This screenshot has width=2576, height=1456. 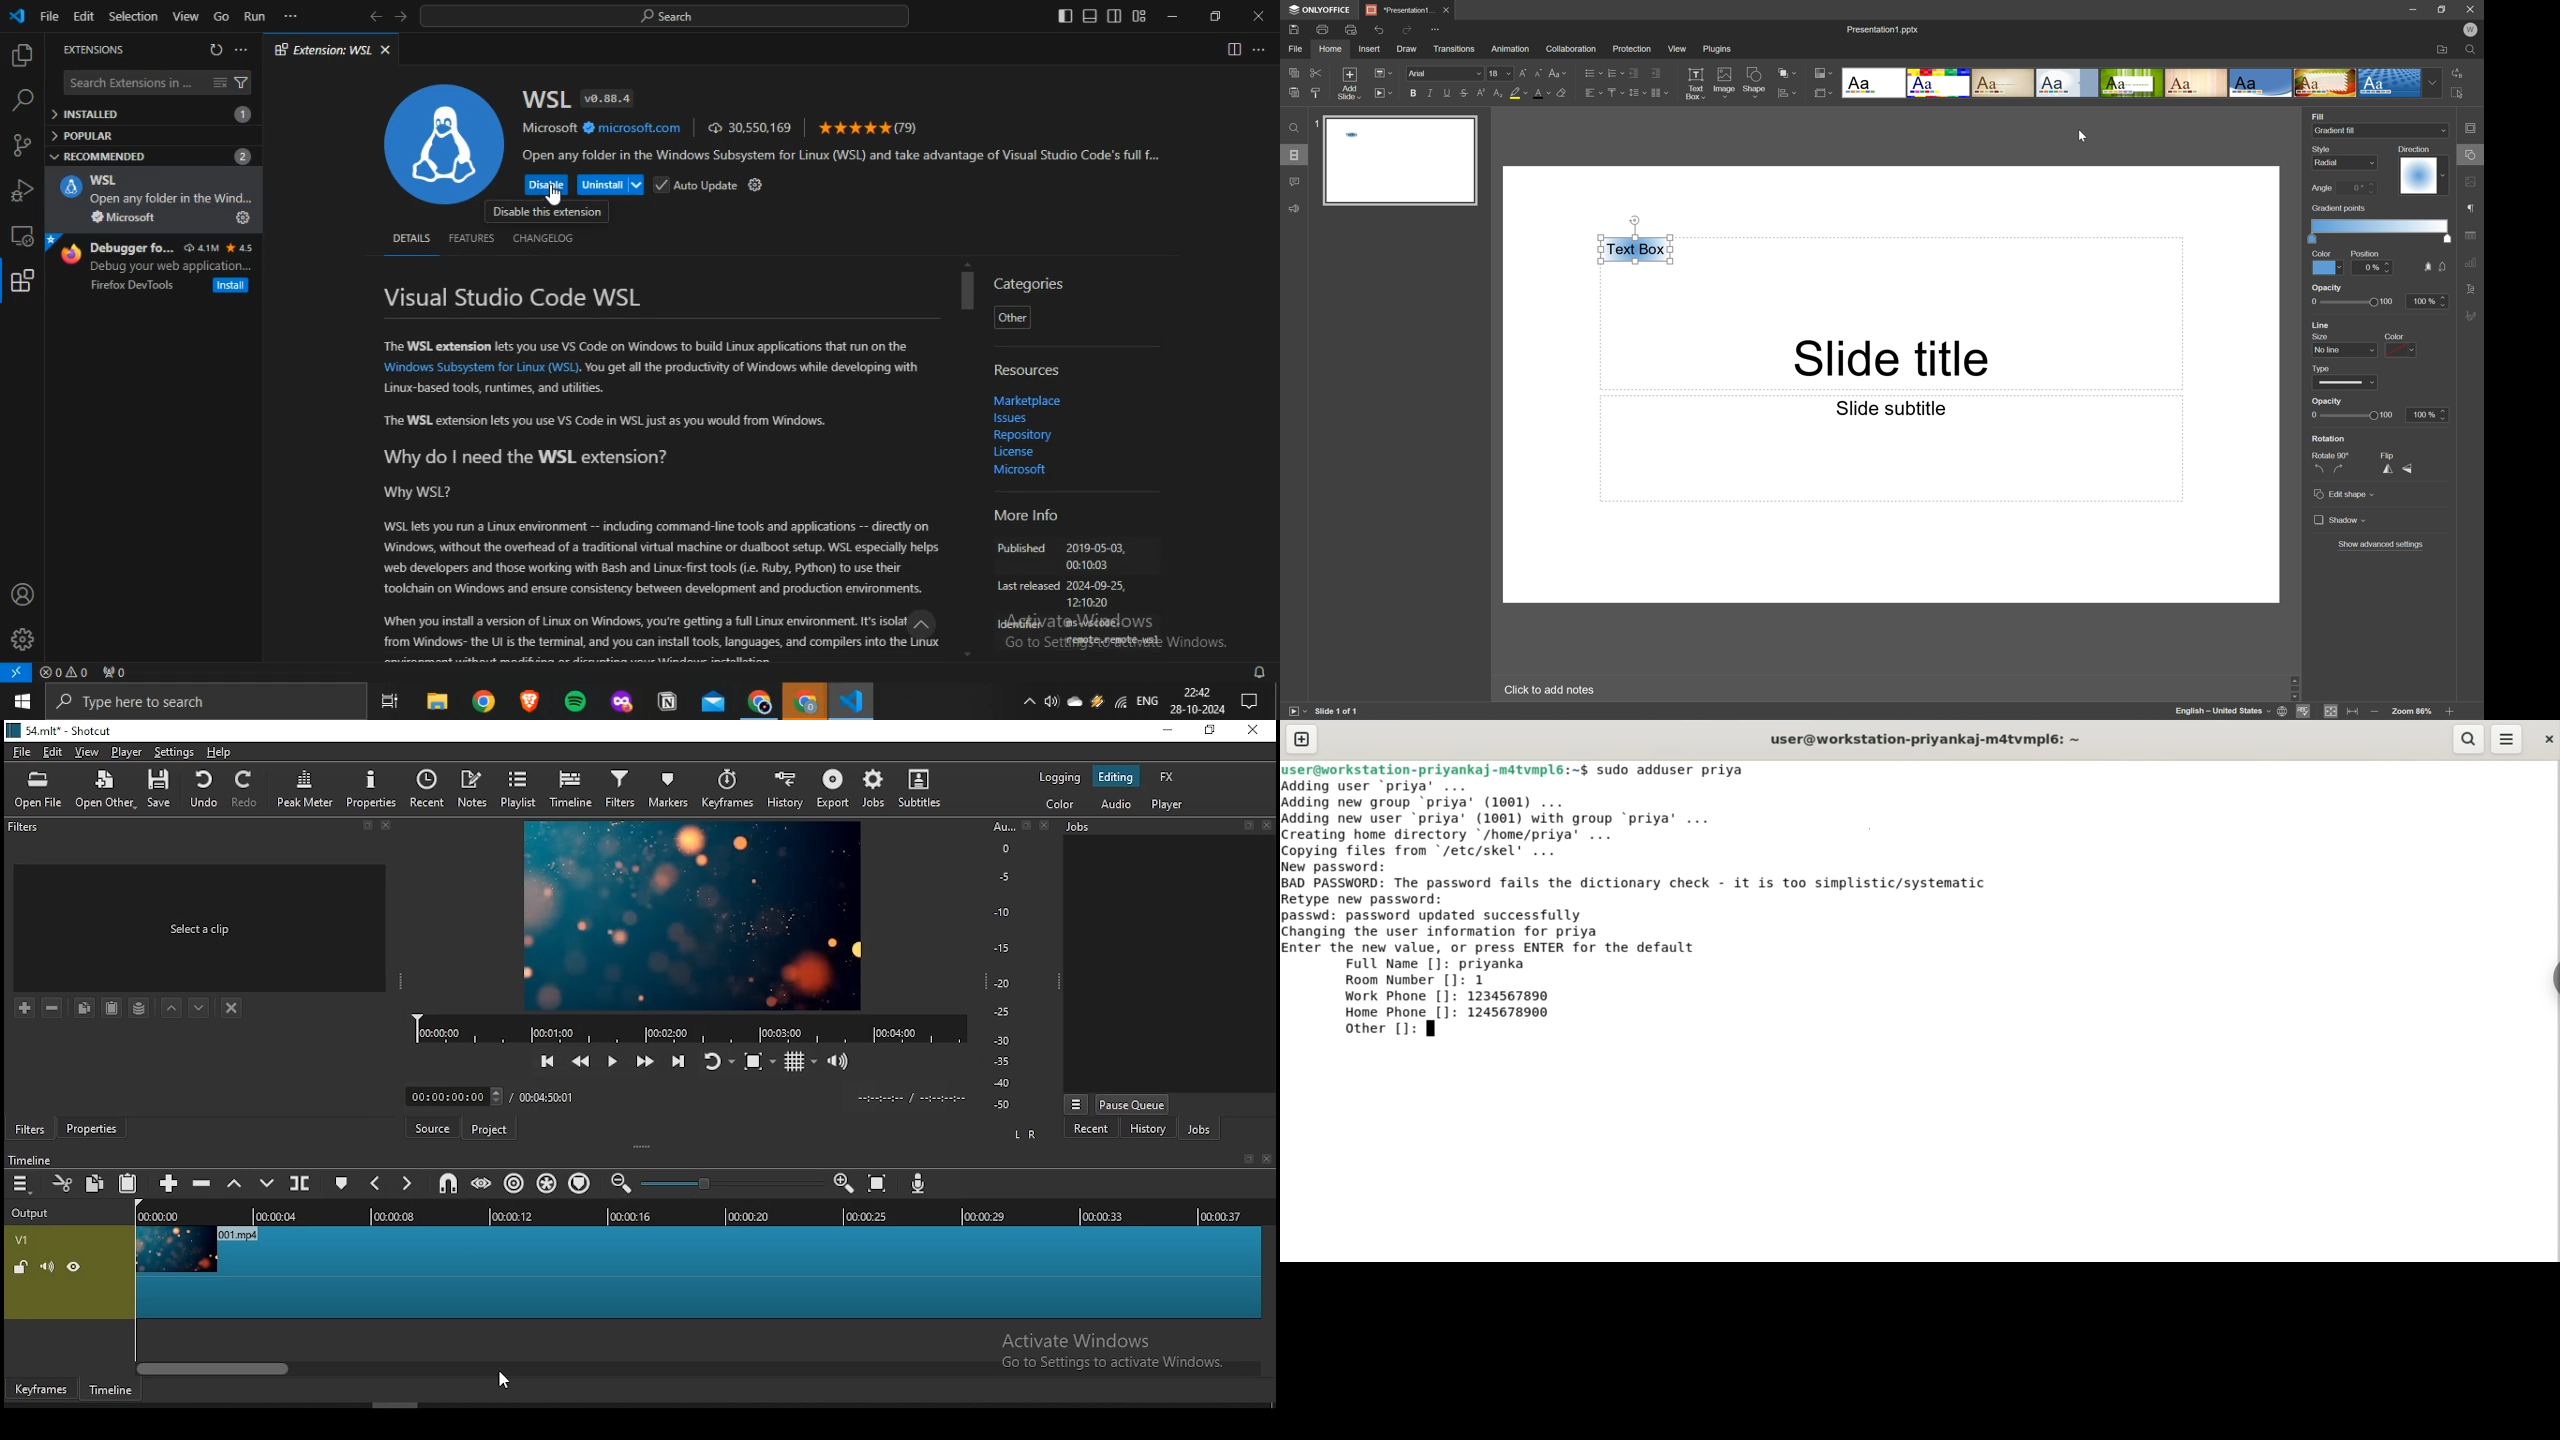 I want to click on toggle zoo, so click(x=759, y=1060).